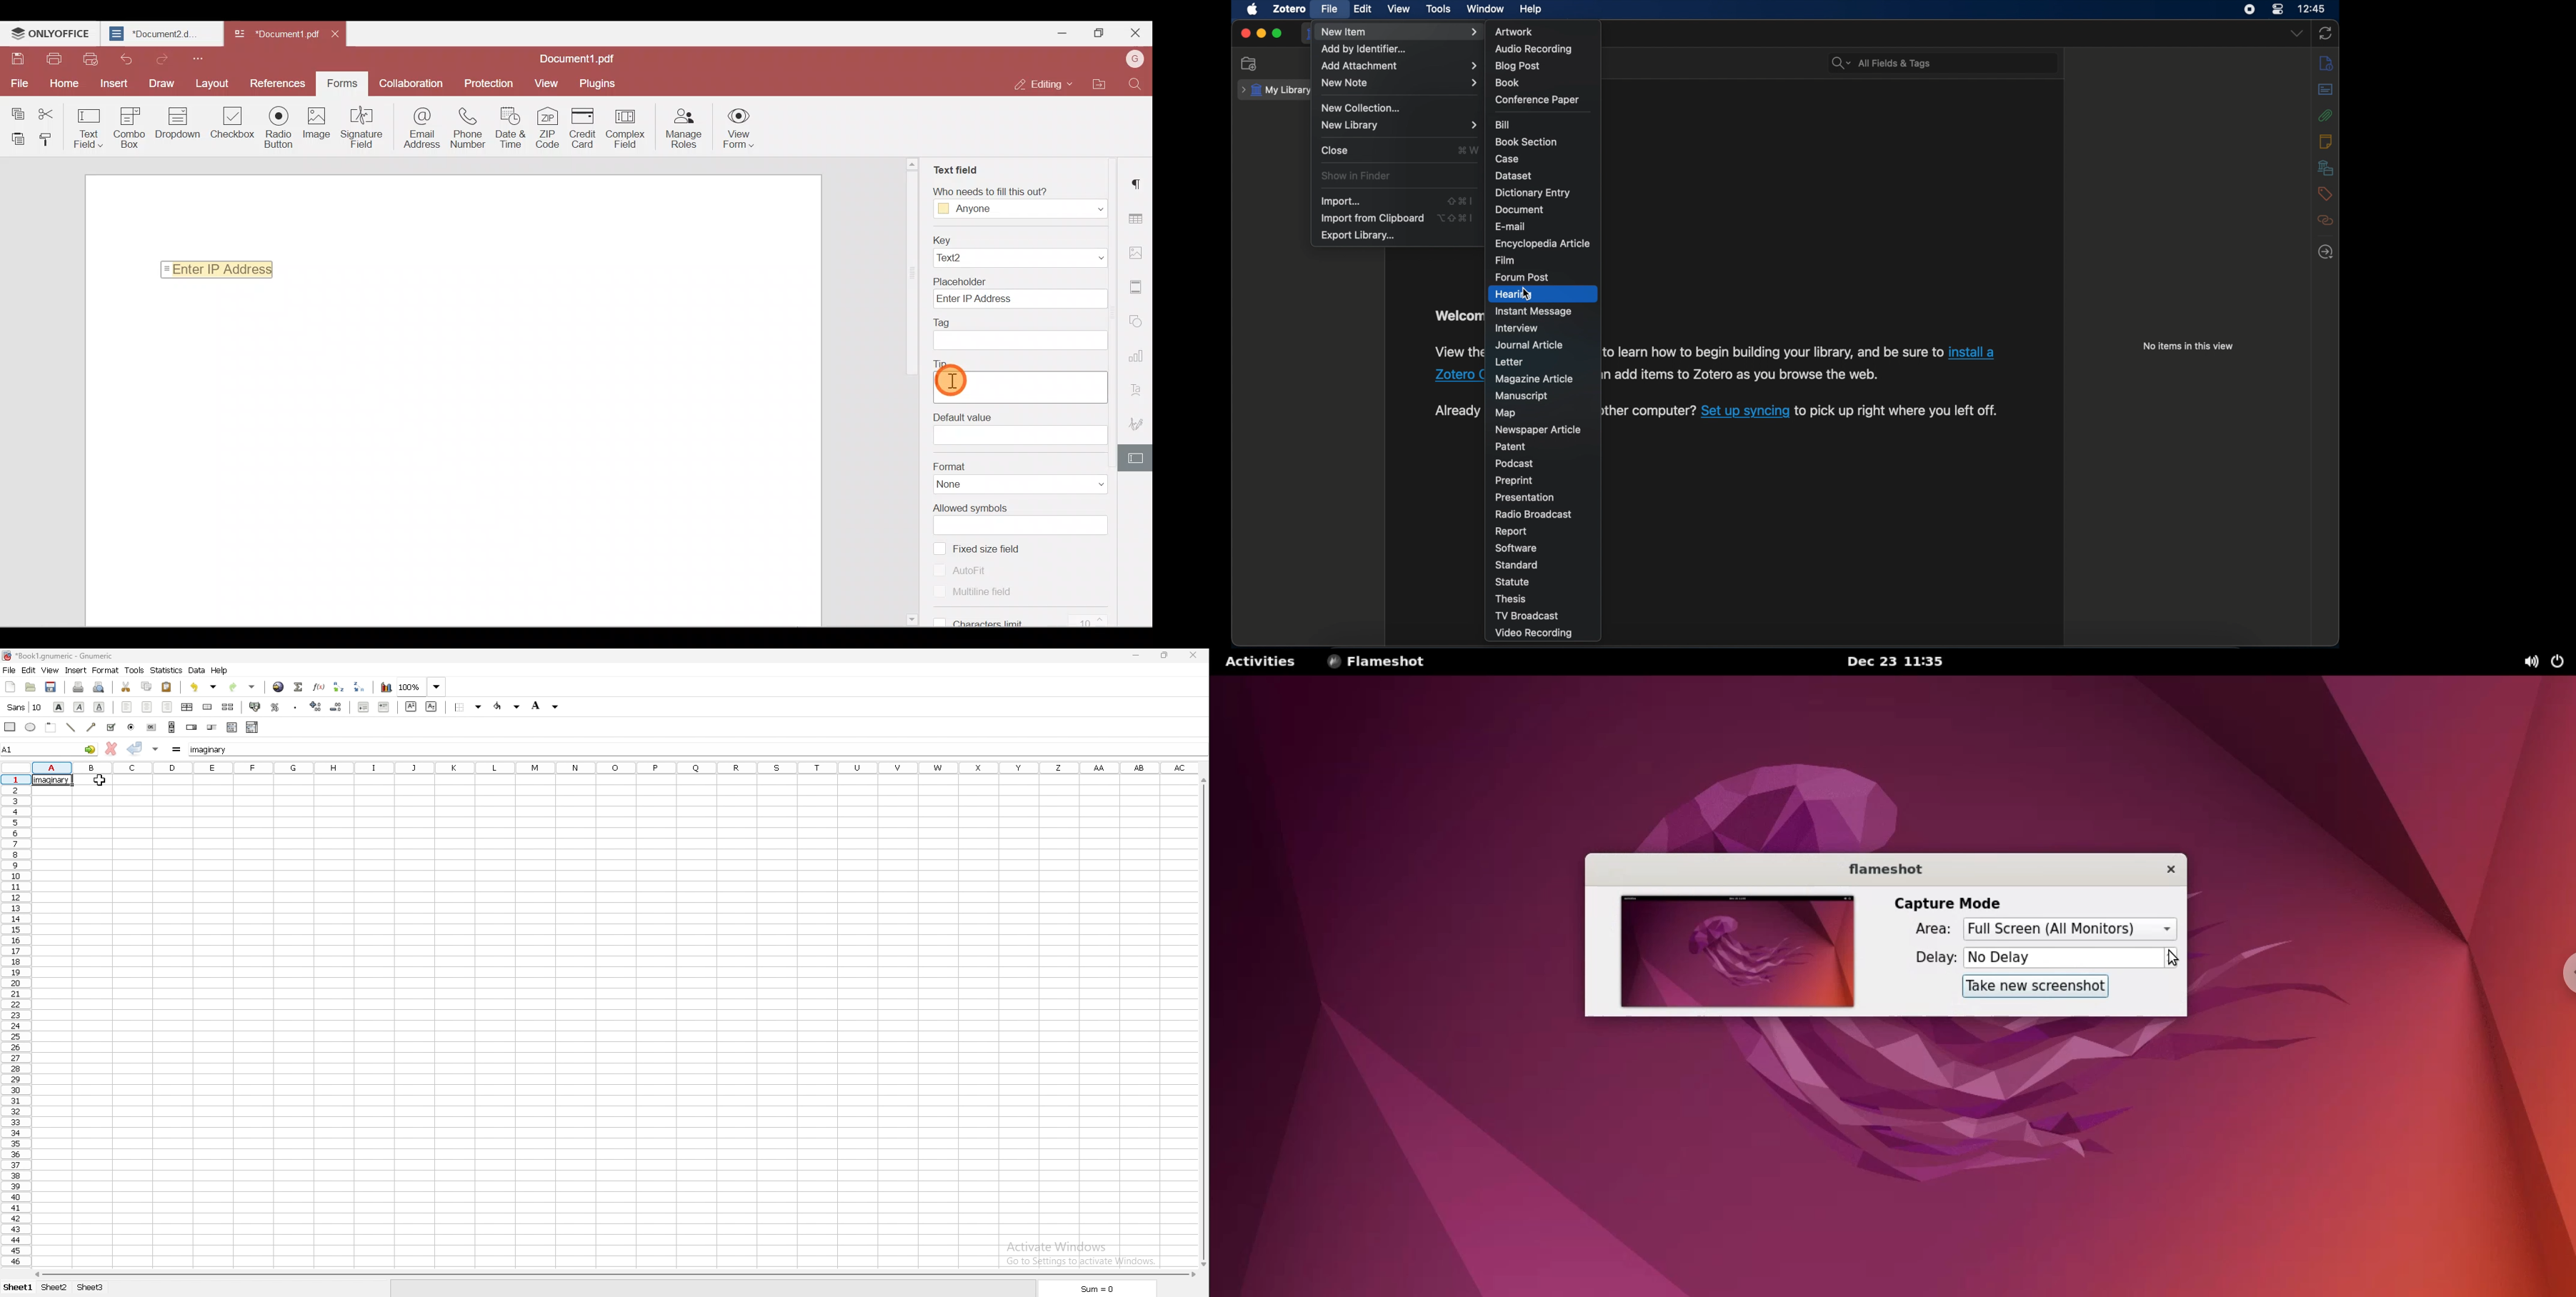 The image size is (2576, 1316). What do you see at coordinates (1363, 49) in the screenshot?
I see `add by identifier` at bounding box center [1363, 49].